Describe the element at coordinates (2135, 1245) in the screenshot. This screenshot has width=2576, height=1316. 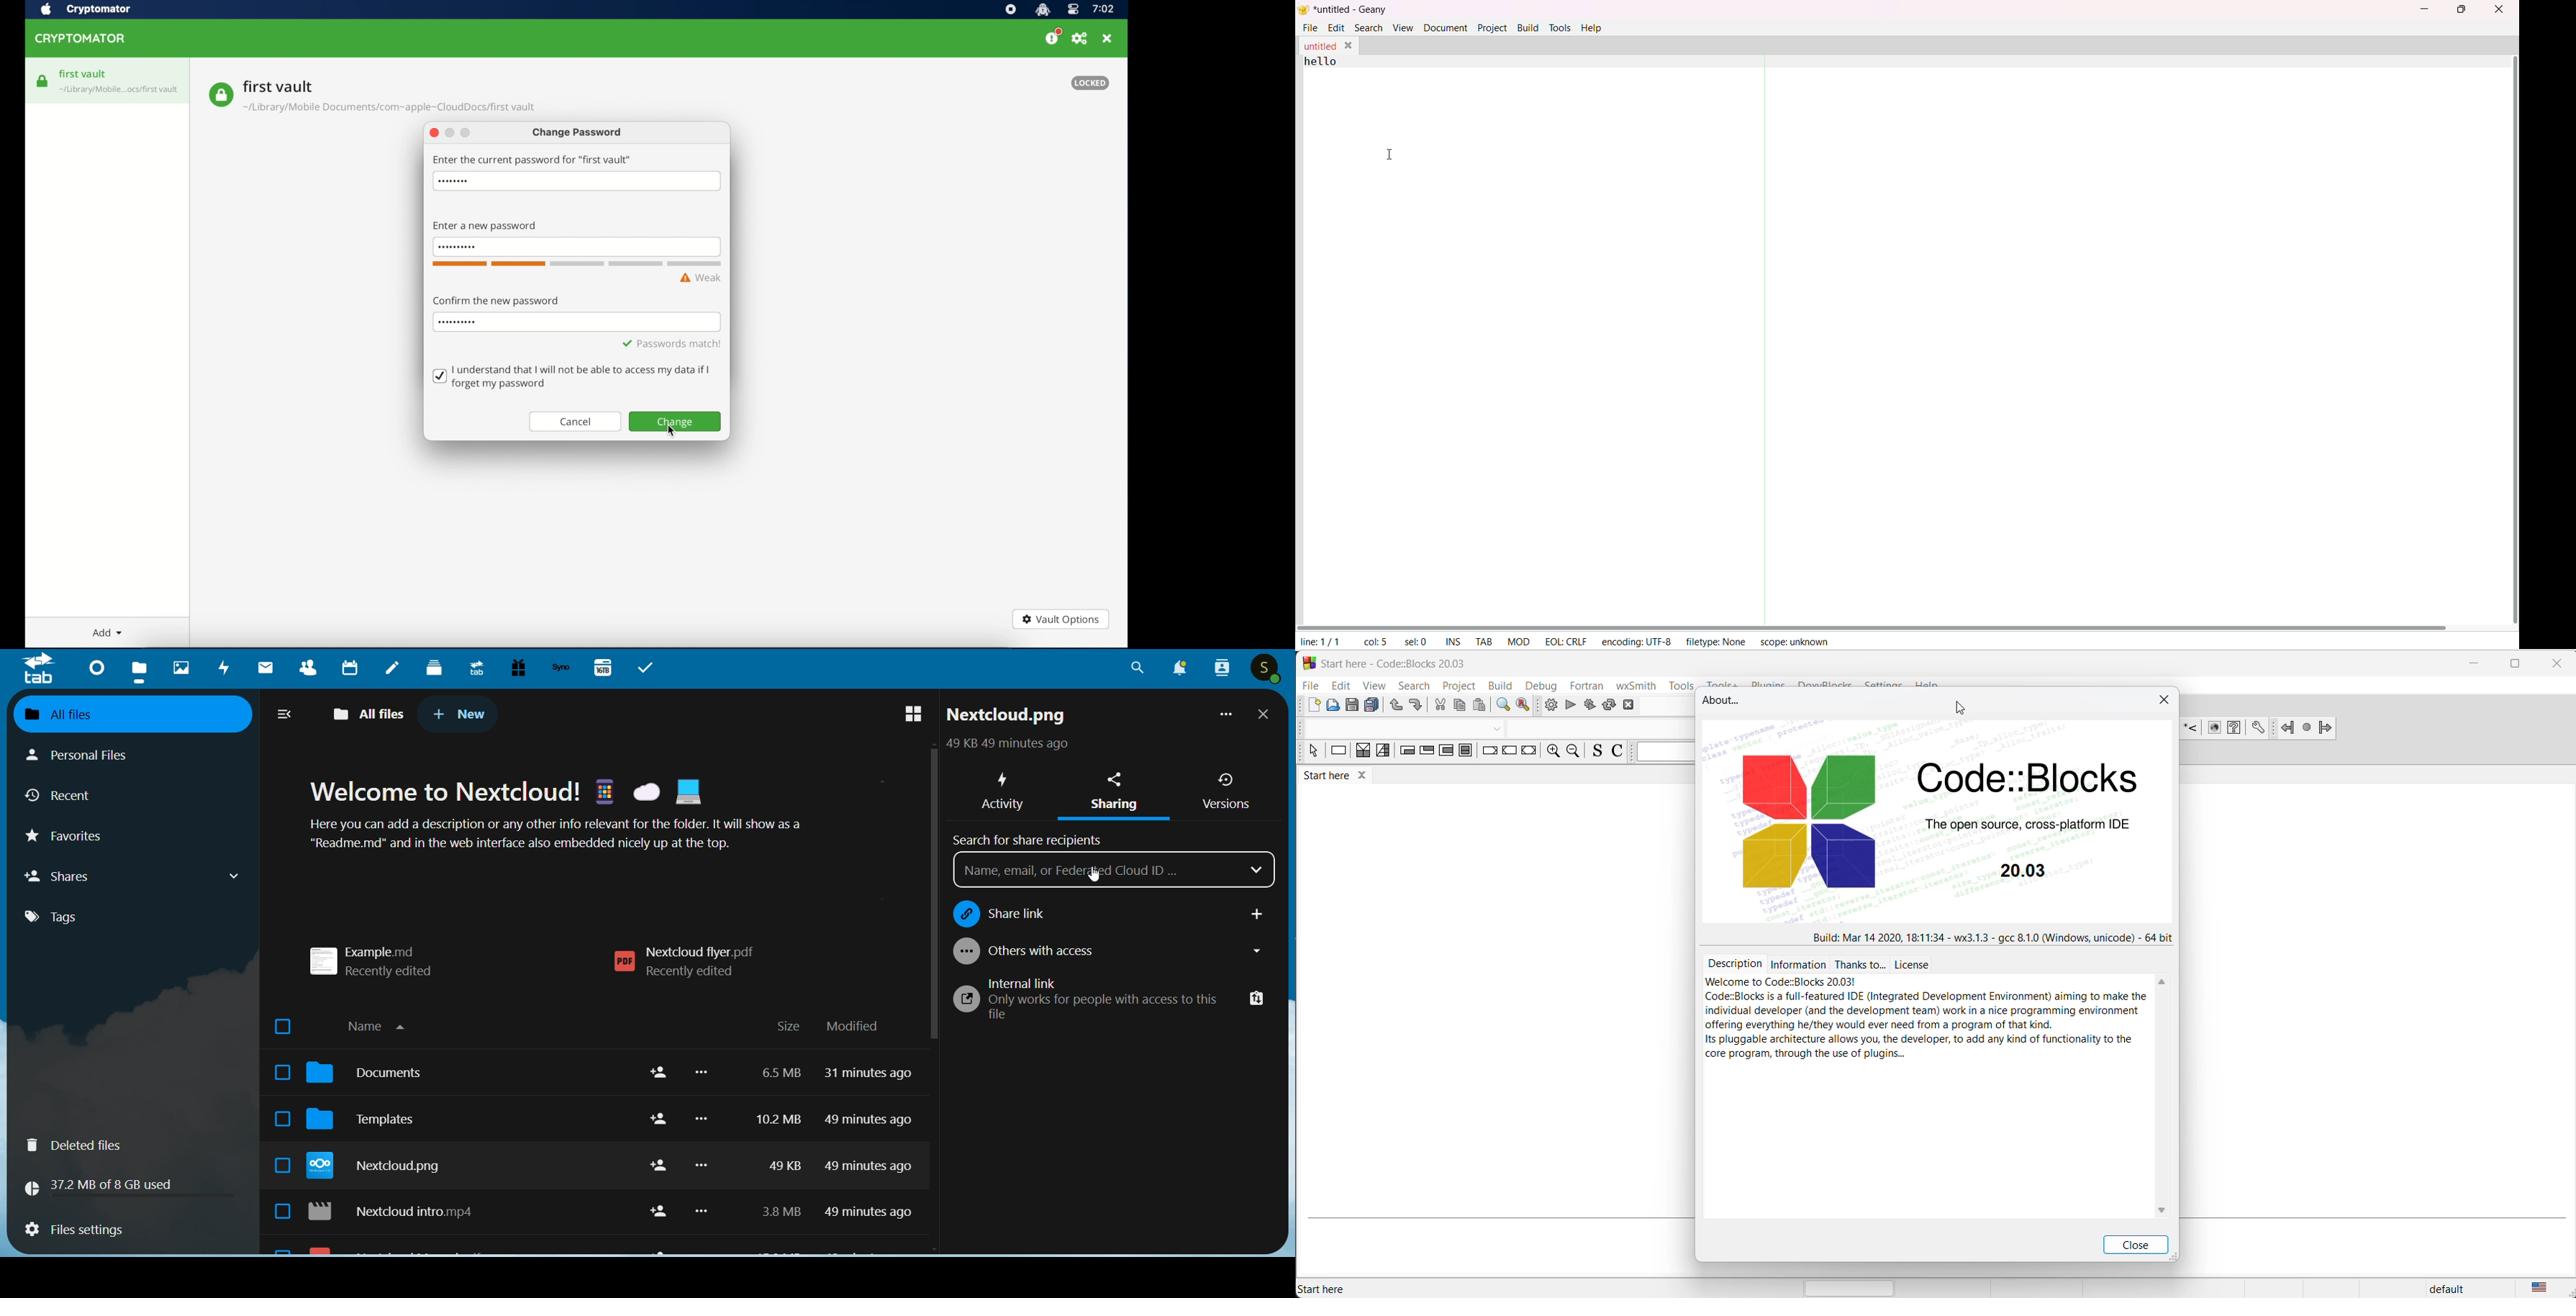
I see `close` at that location.